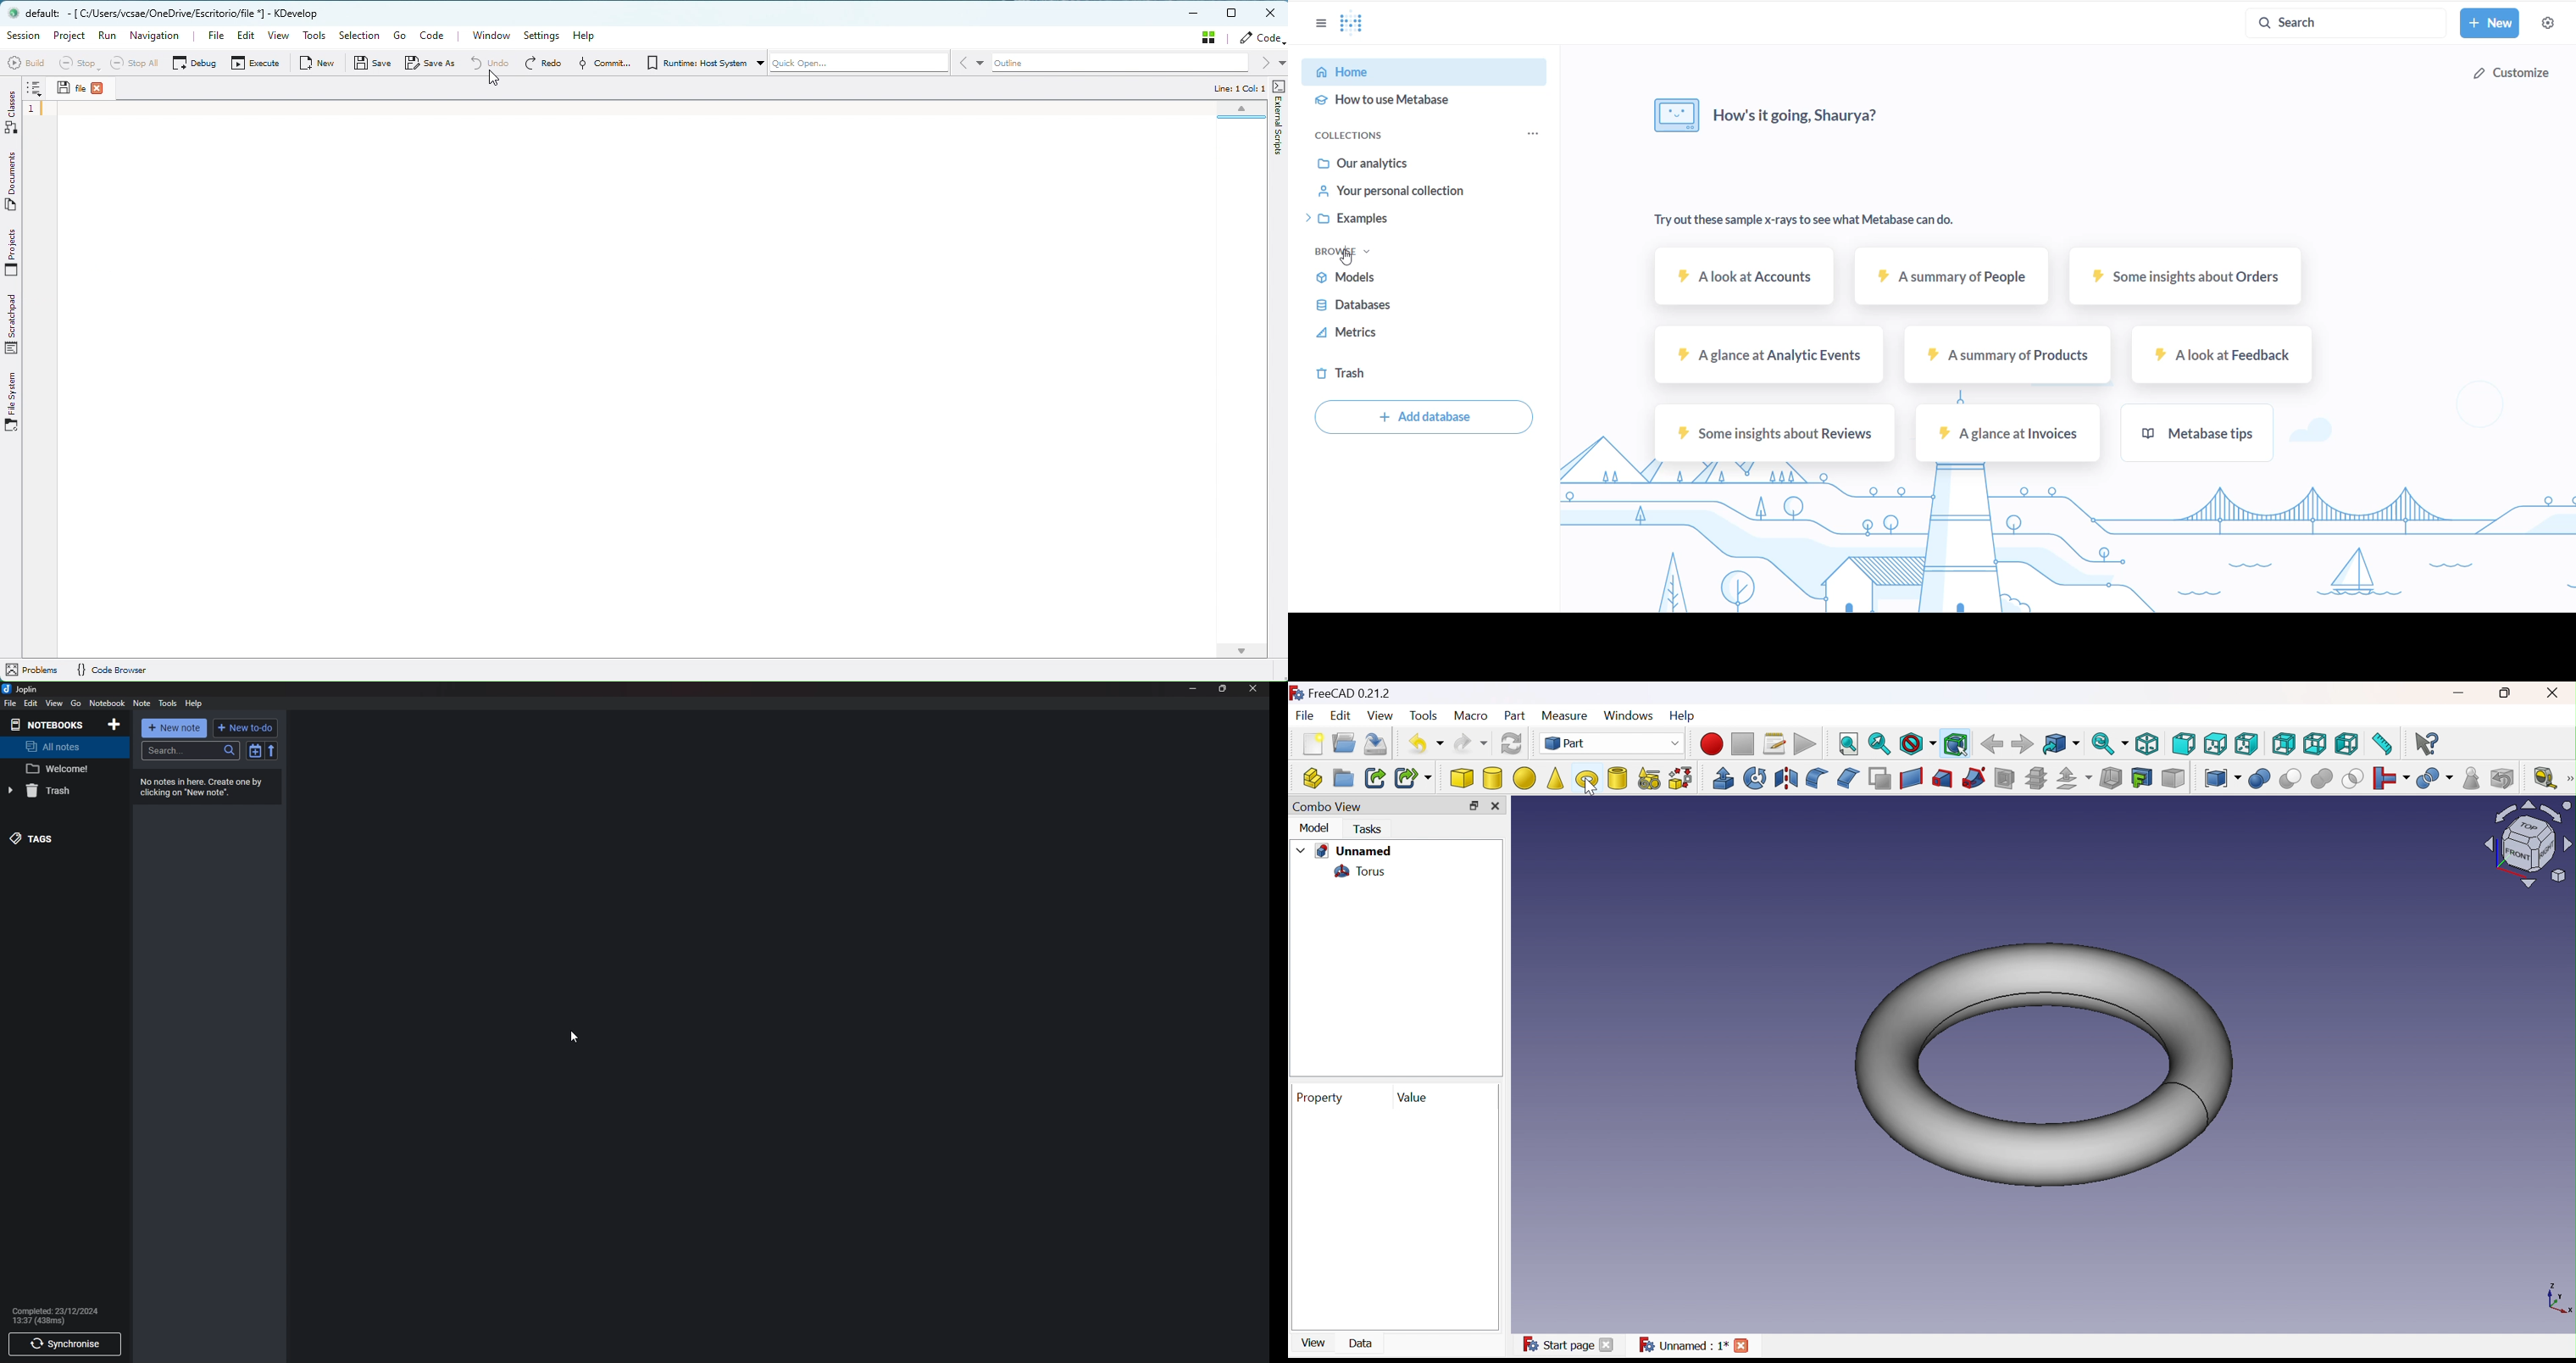 The image size is (2576, 1372). I want to click on Synchronize, so click(67, 1344).